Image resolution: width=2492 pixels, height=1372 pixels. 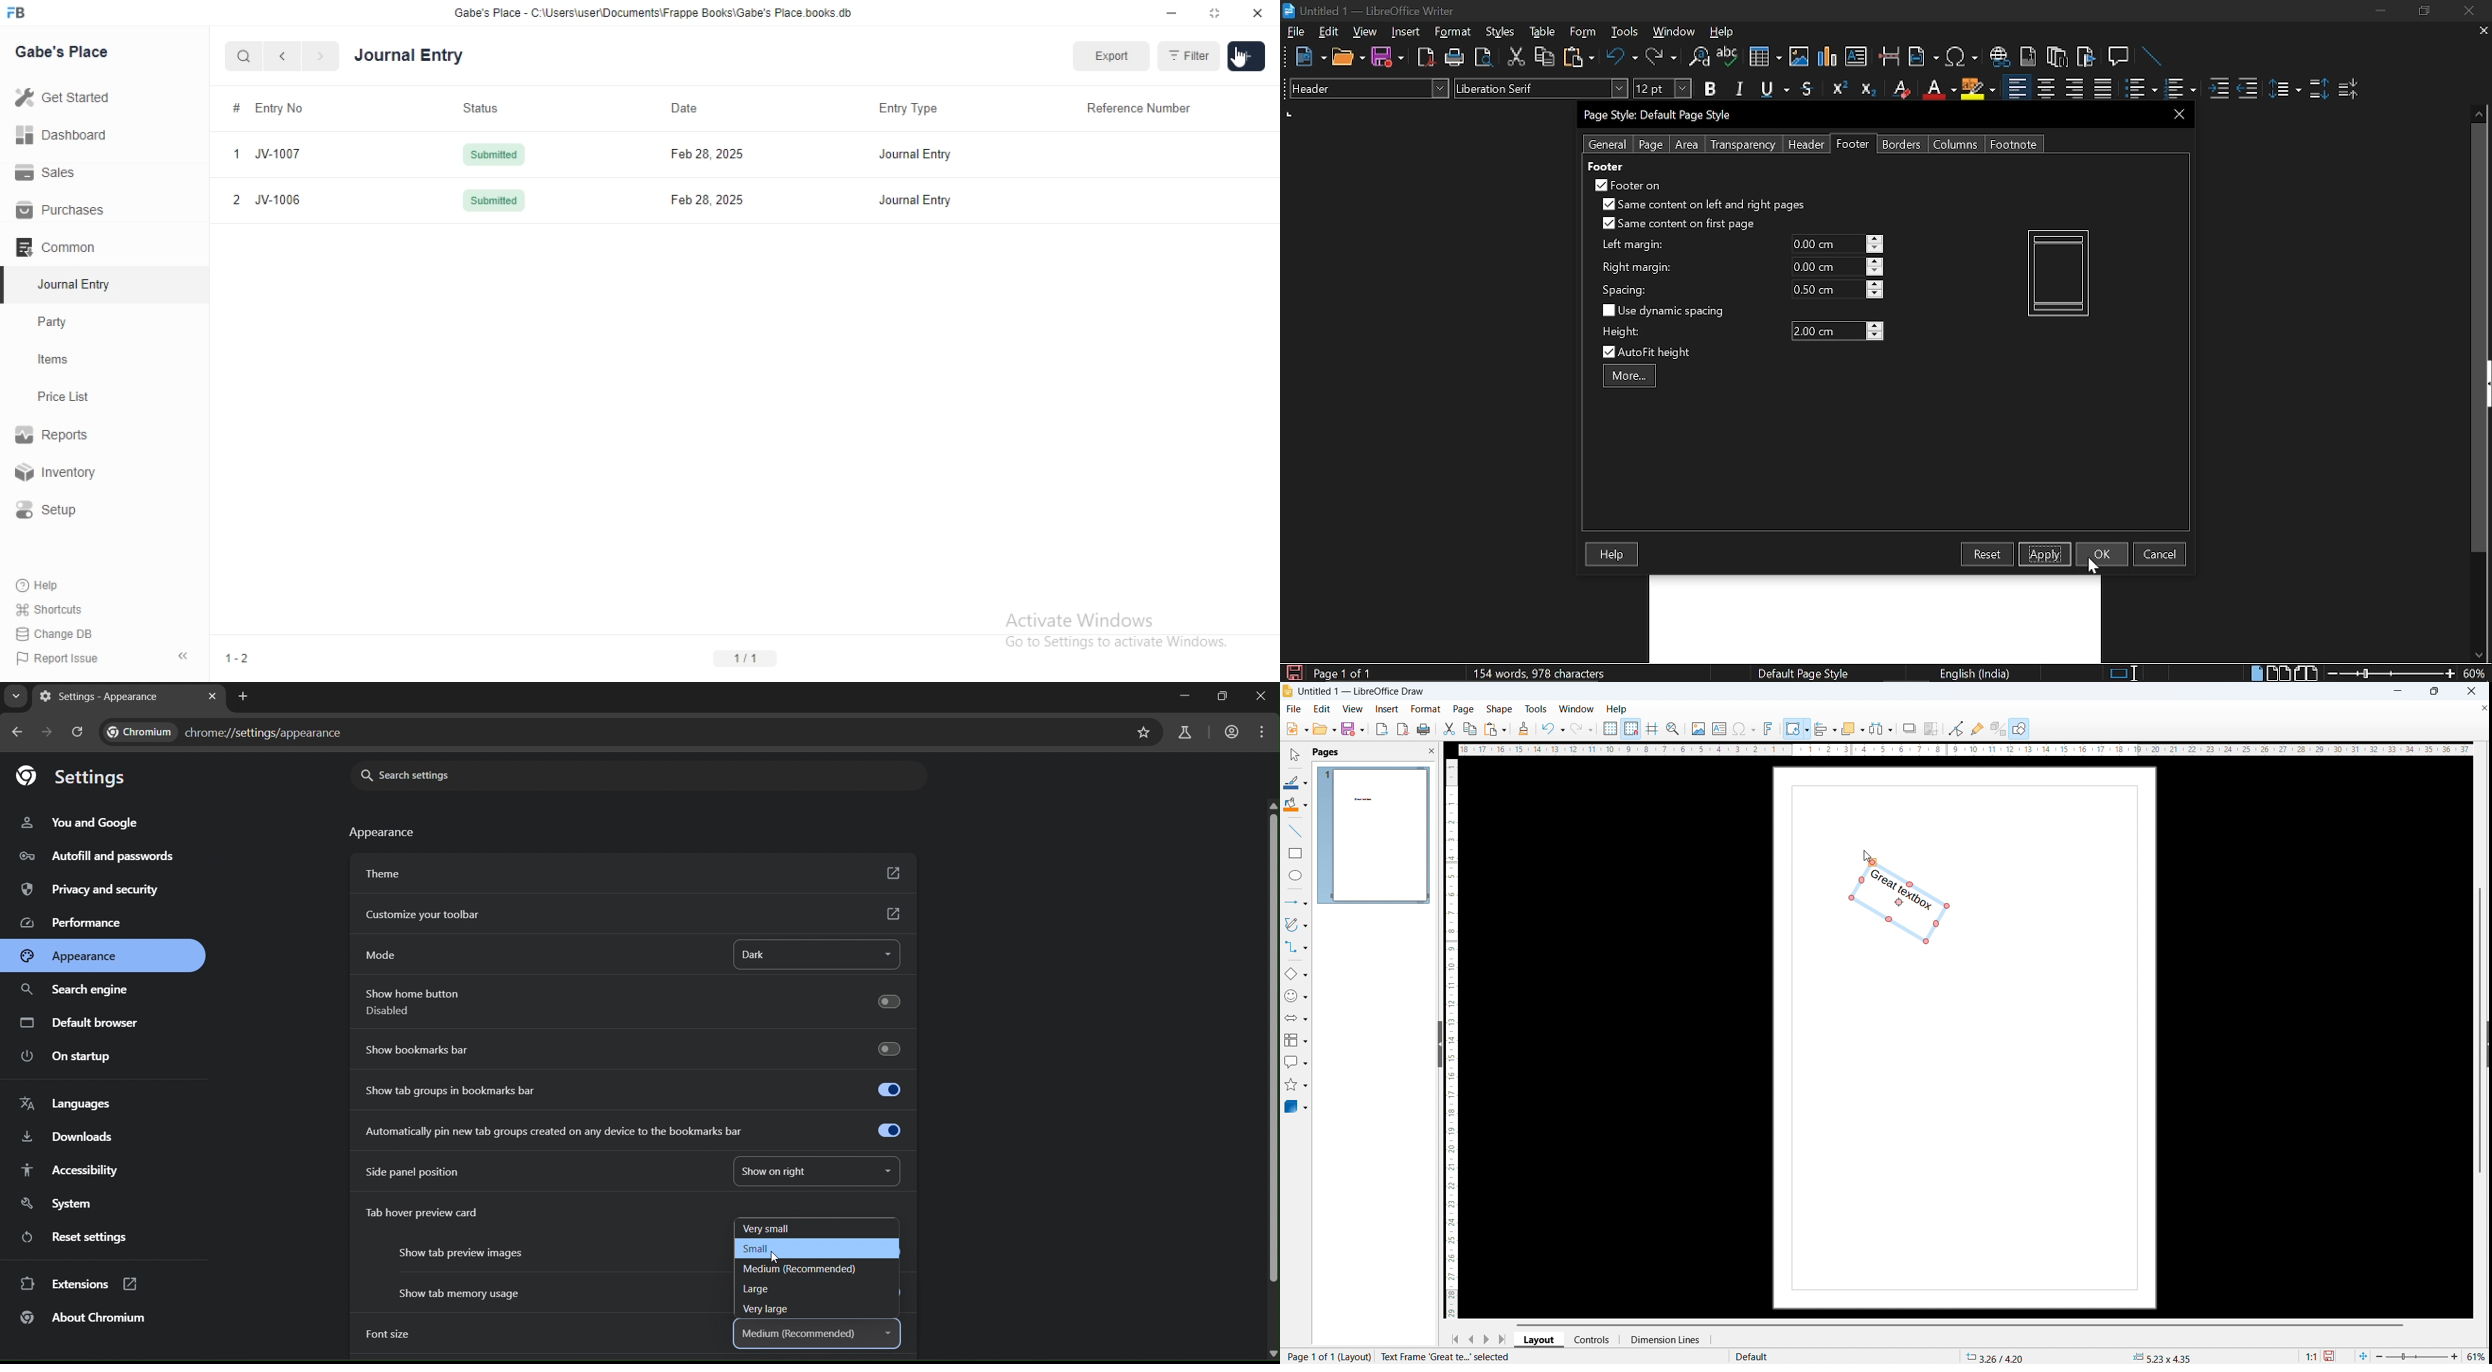 What do you see at coordinates (61, 210) in the screenshot?
I see `Purchases` at bounding box center [61, 210].